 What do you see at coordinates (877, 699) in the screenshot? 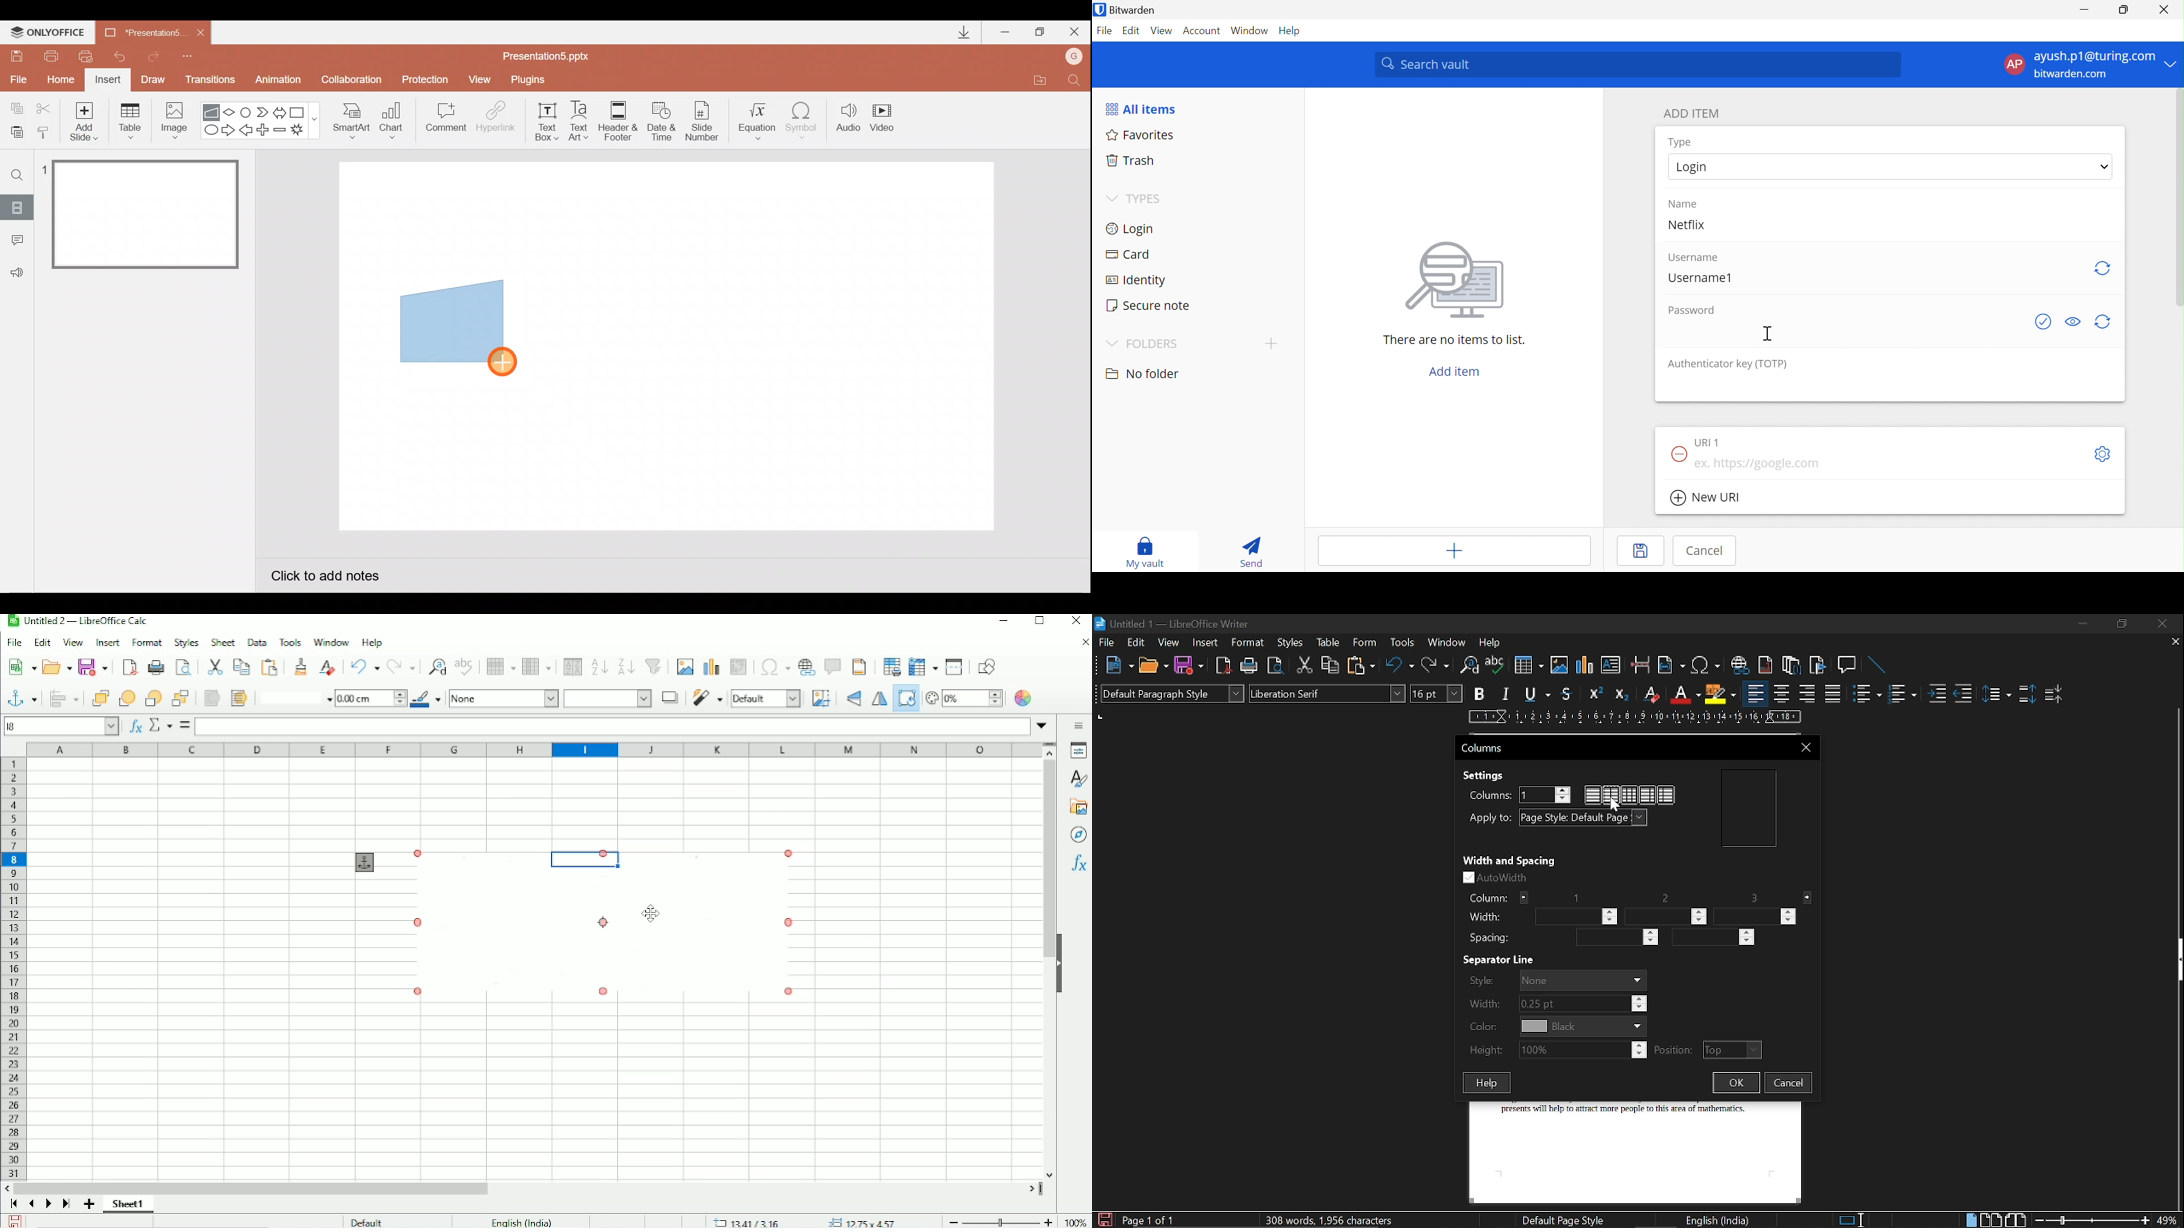
I see `Flip horizontally` at bounding box center [877, 699].